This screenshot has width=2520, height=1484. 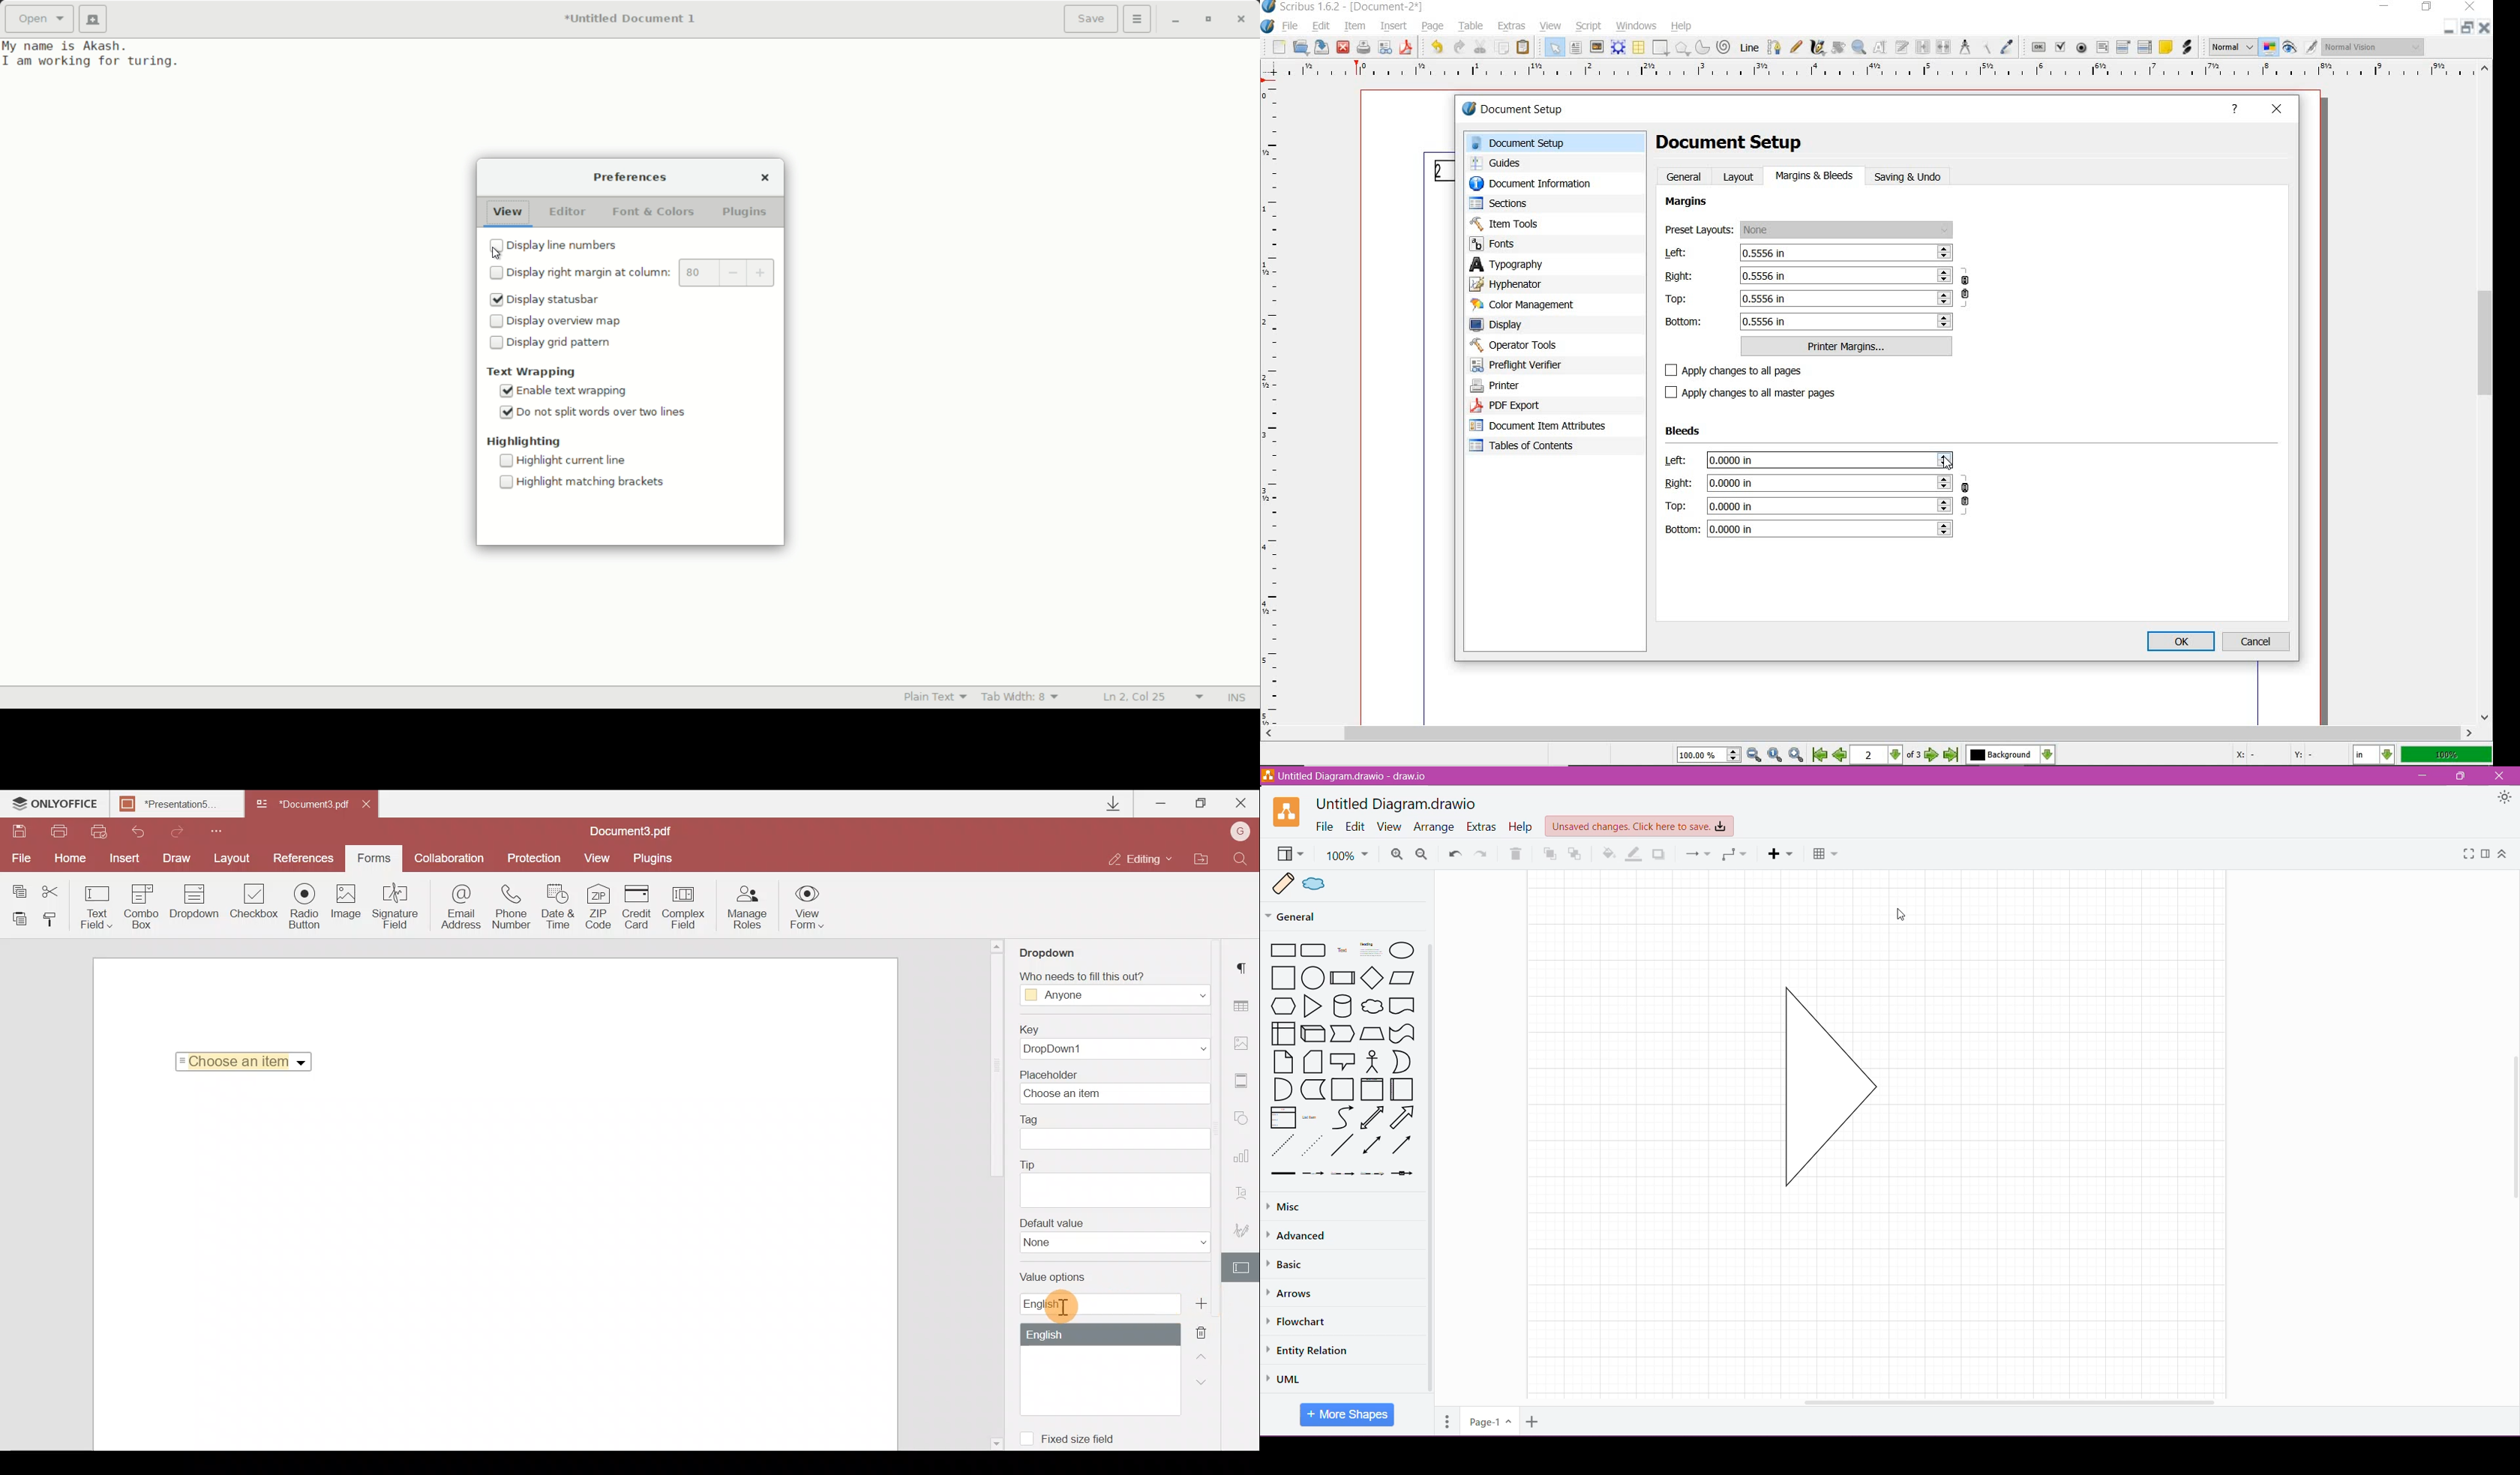 I want to click on Application Logo, so click(x=1288, y=812).